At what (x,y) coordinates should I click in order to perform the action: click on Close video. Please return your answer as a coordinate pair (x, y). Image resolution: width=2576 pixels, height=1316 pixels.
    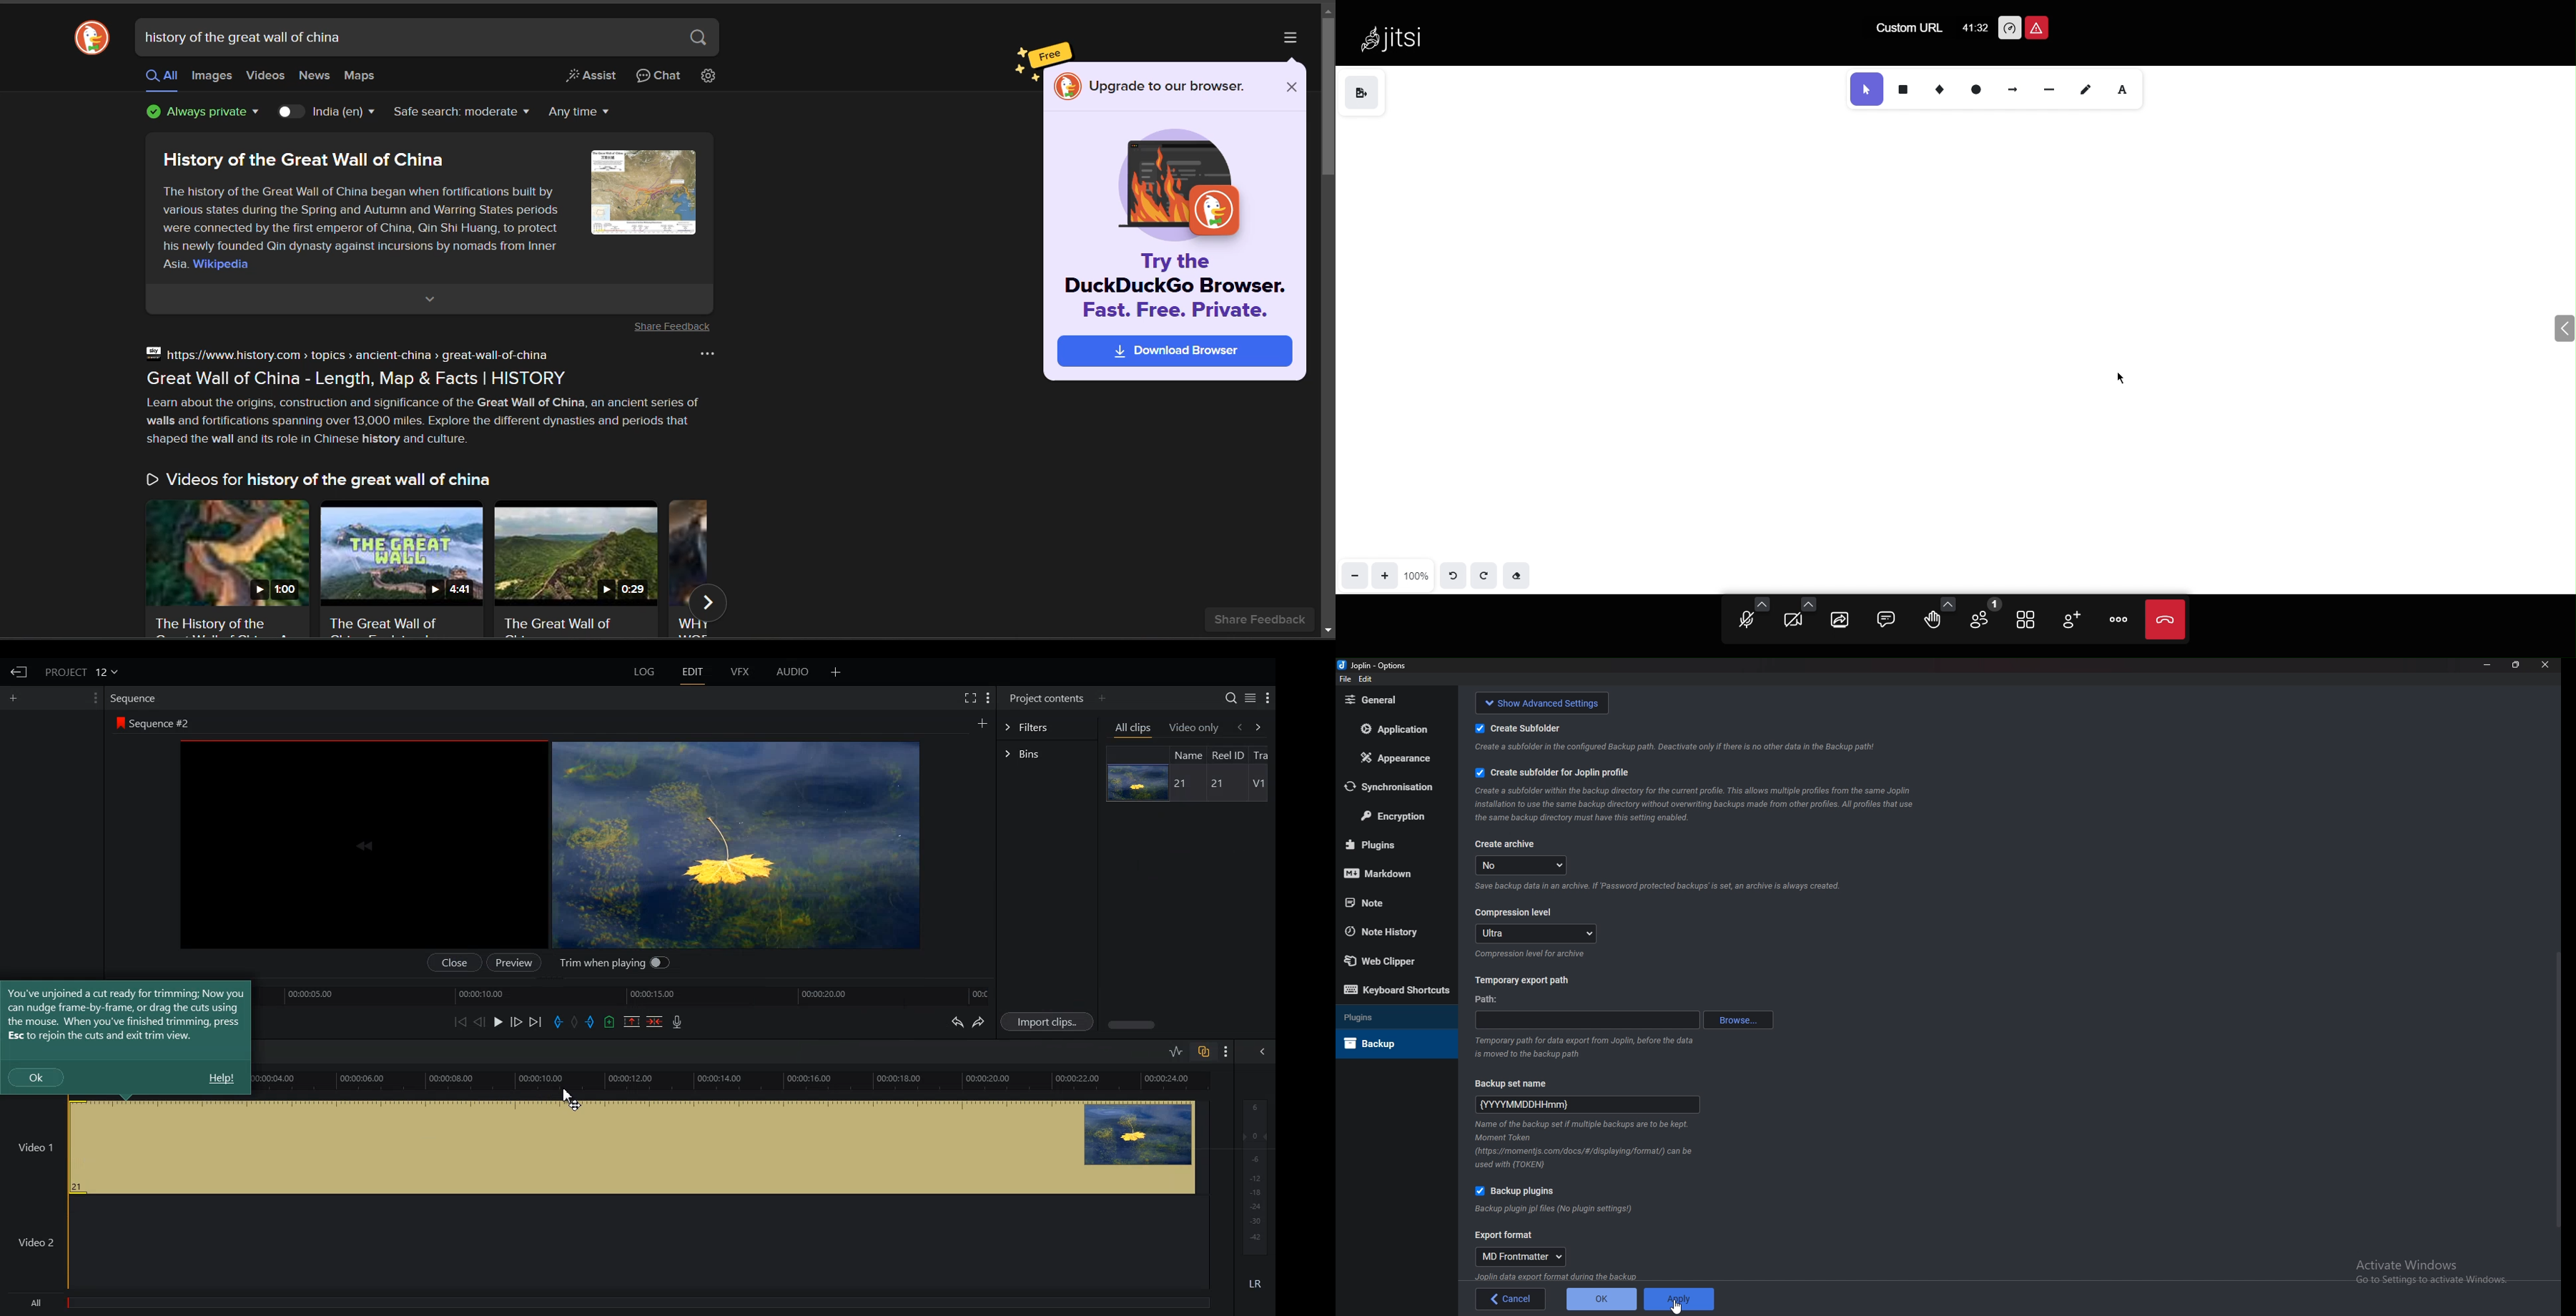
    Looking at the image, I should click on (2167, 619).